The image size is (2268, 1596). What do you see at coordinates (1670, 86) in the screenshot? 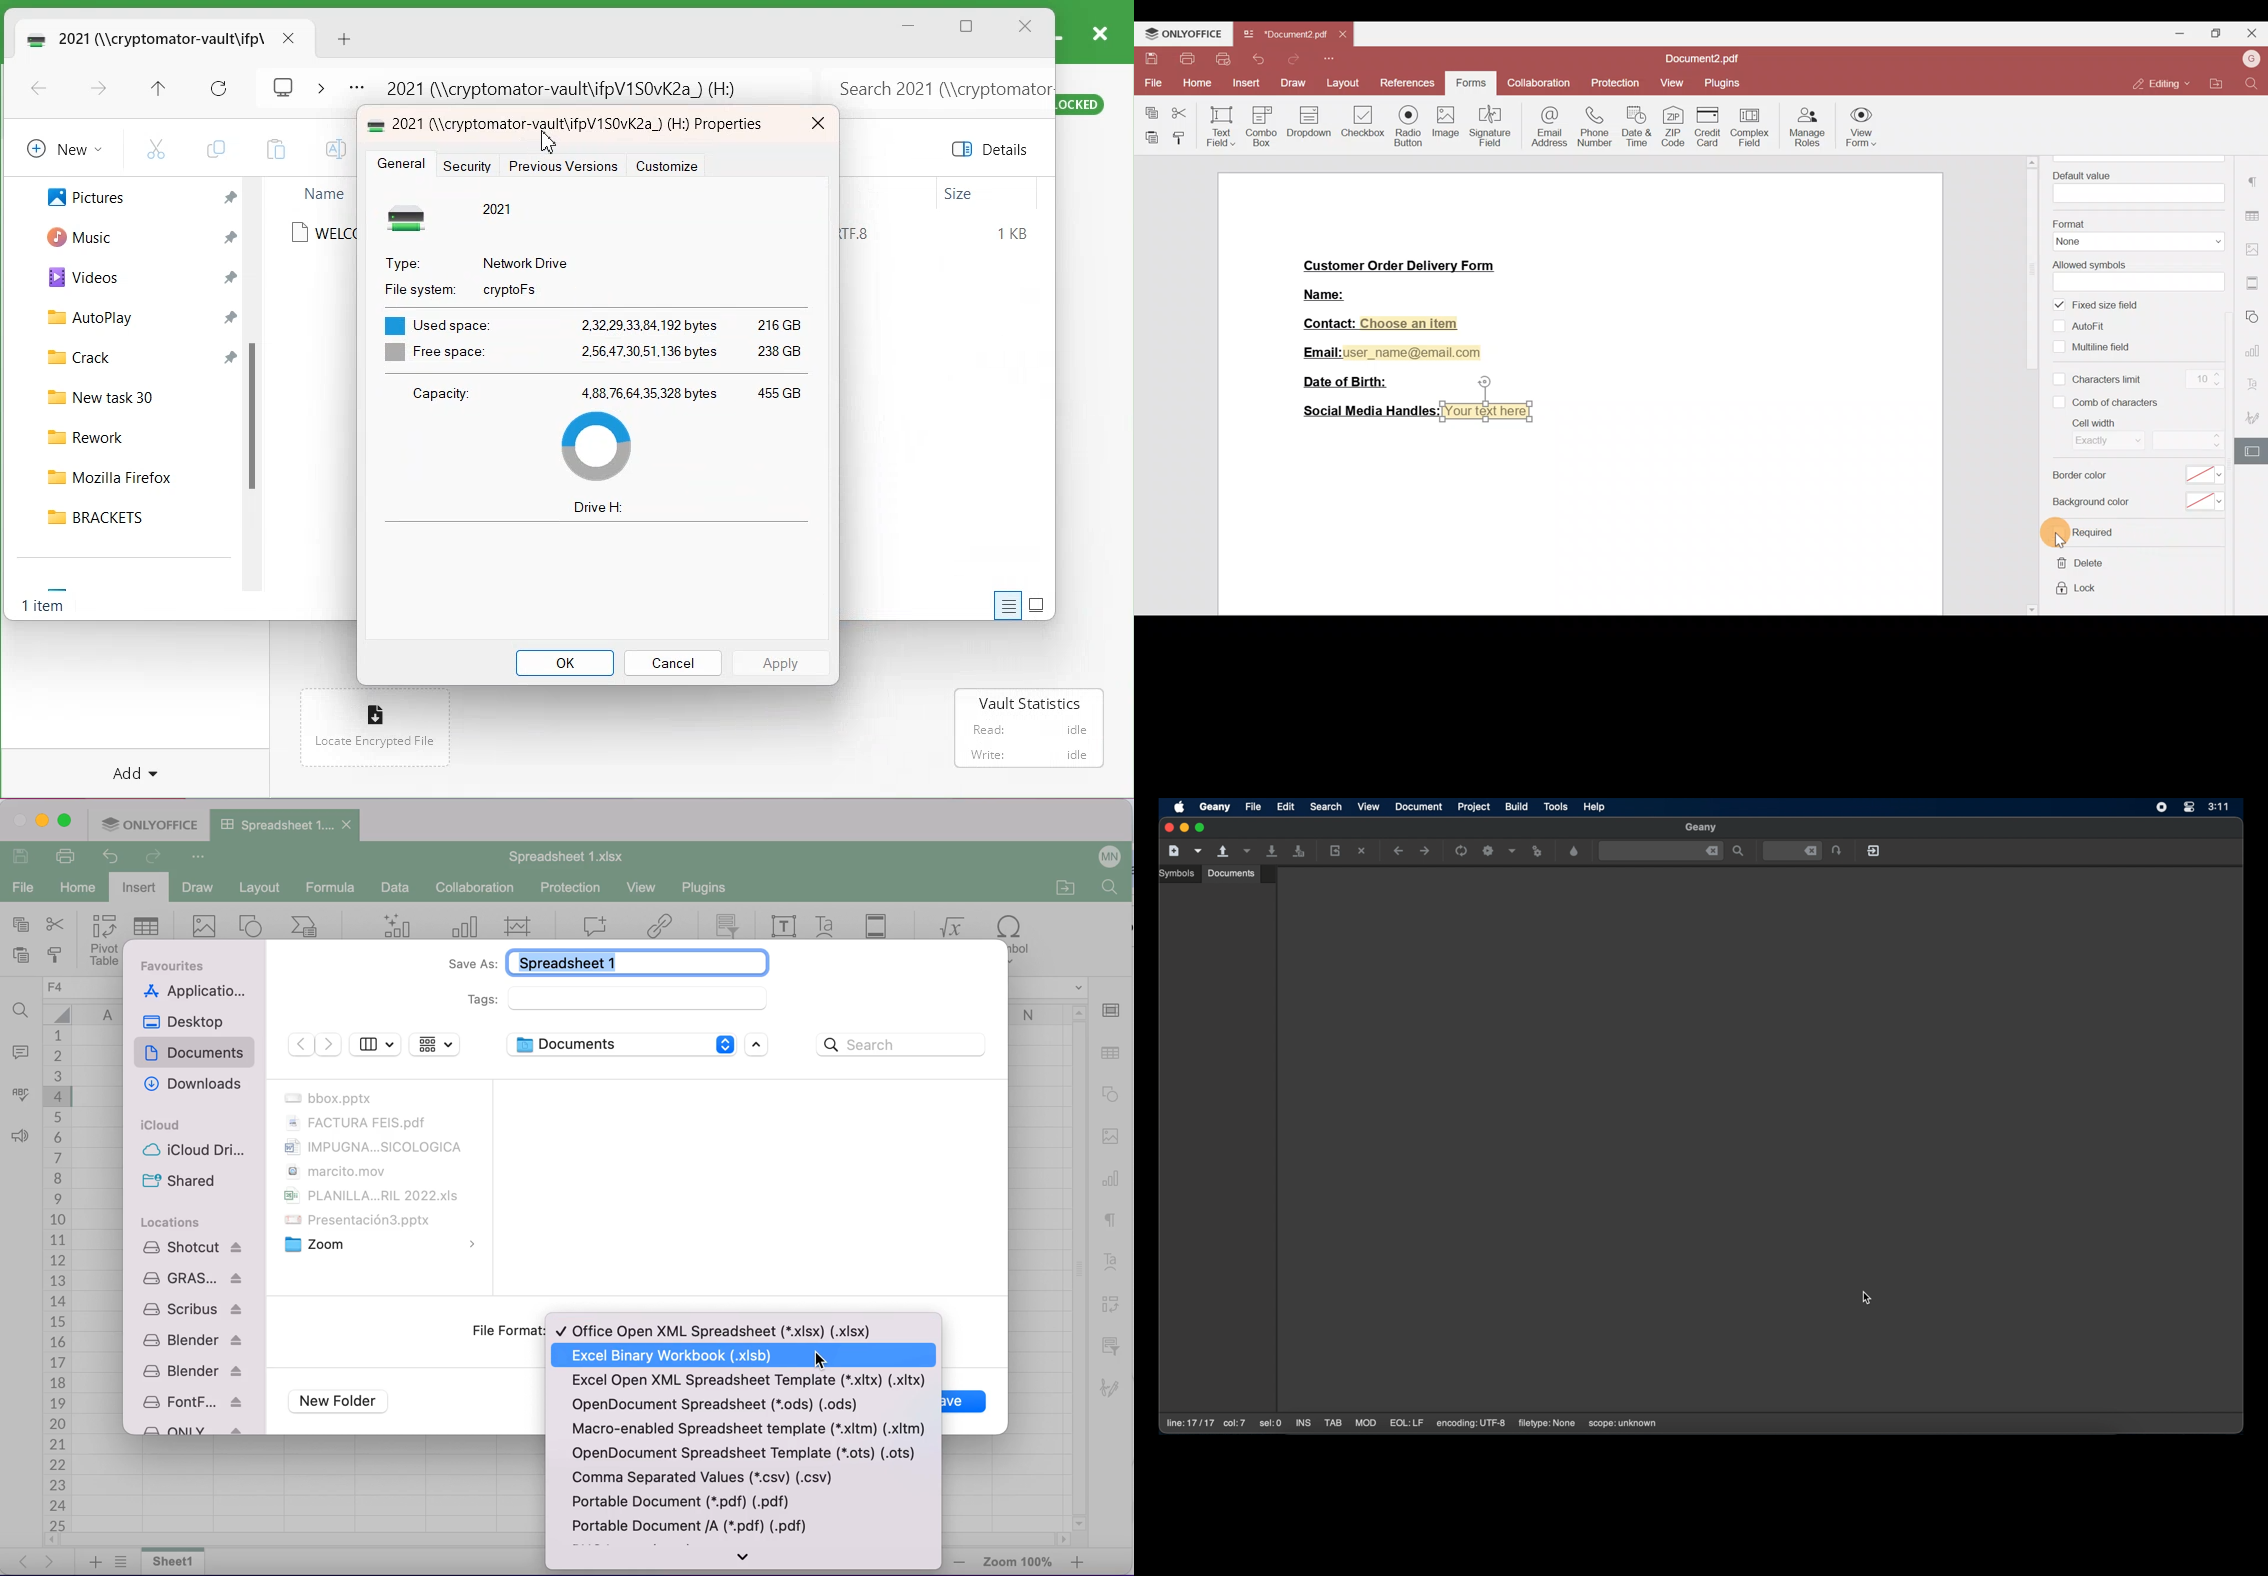
I see `View` at bounding box center [1670, 86].